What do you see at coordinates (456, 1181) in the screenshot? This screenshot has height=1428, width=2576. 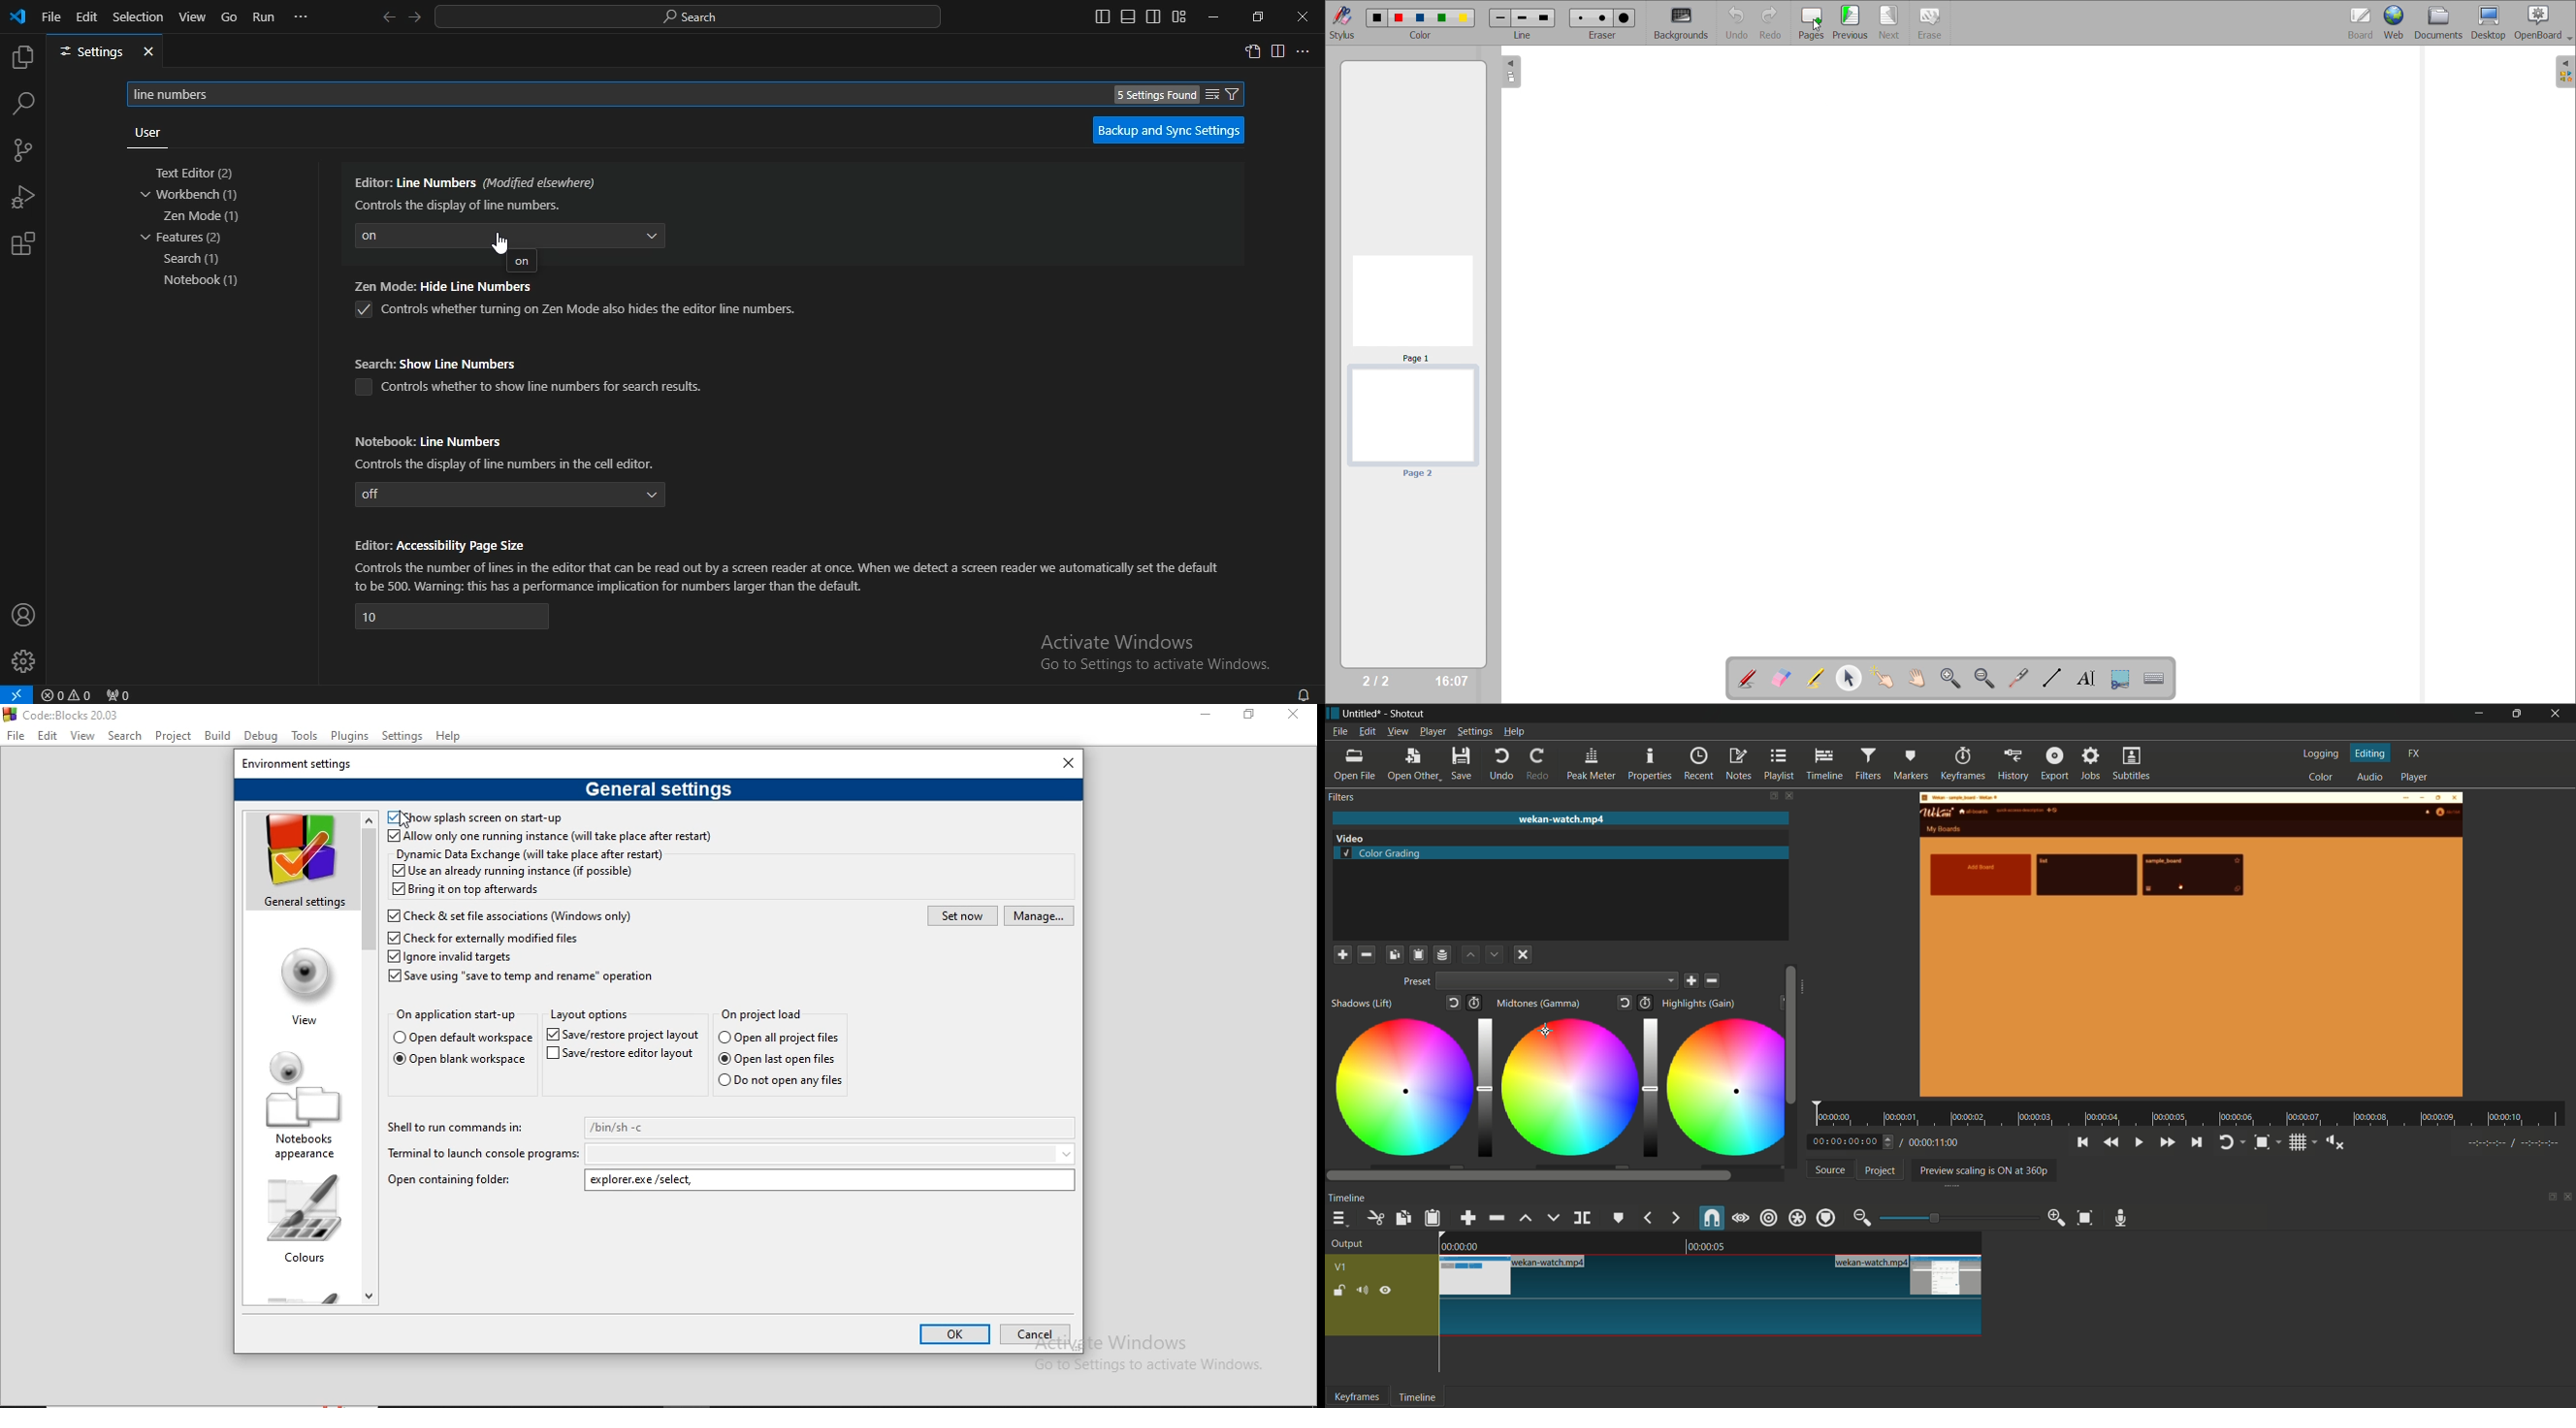 I see `Open containing folder` at bounding box center [456, 1181].